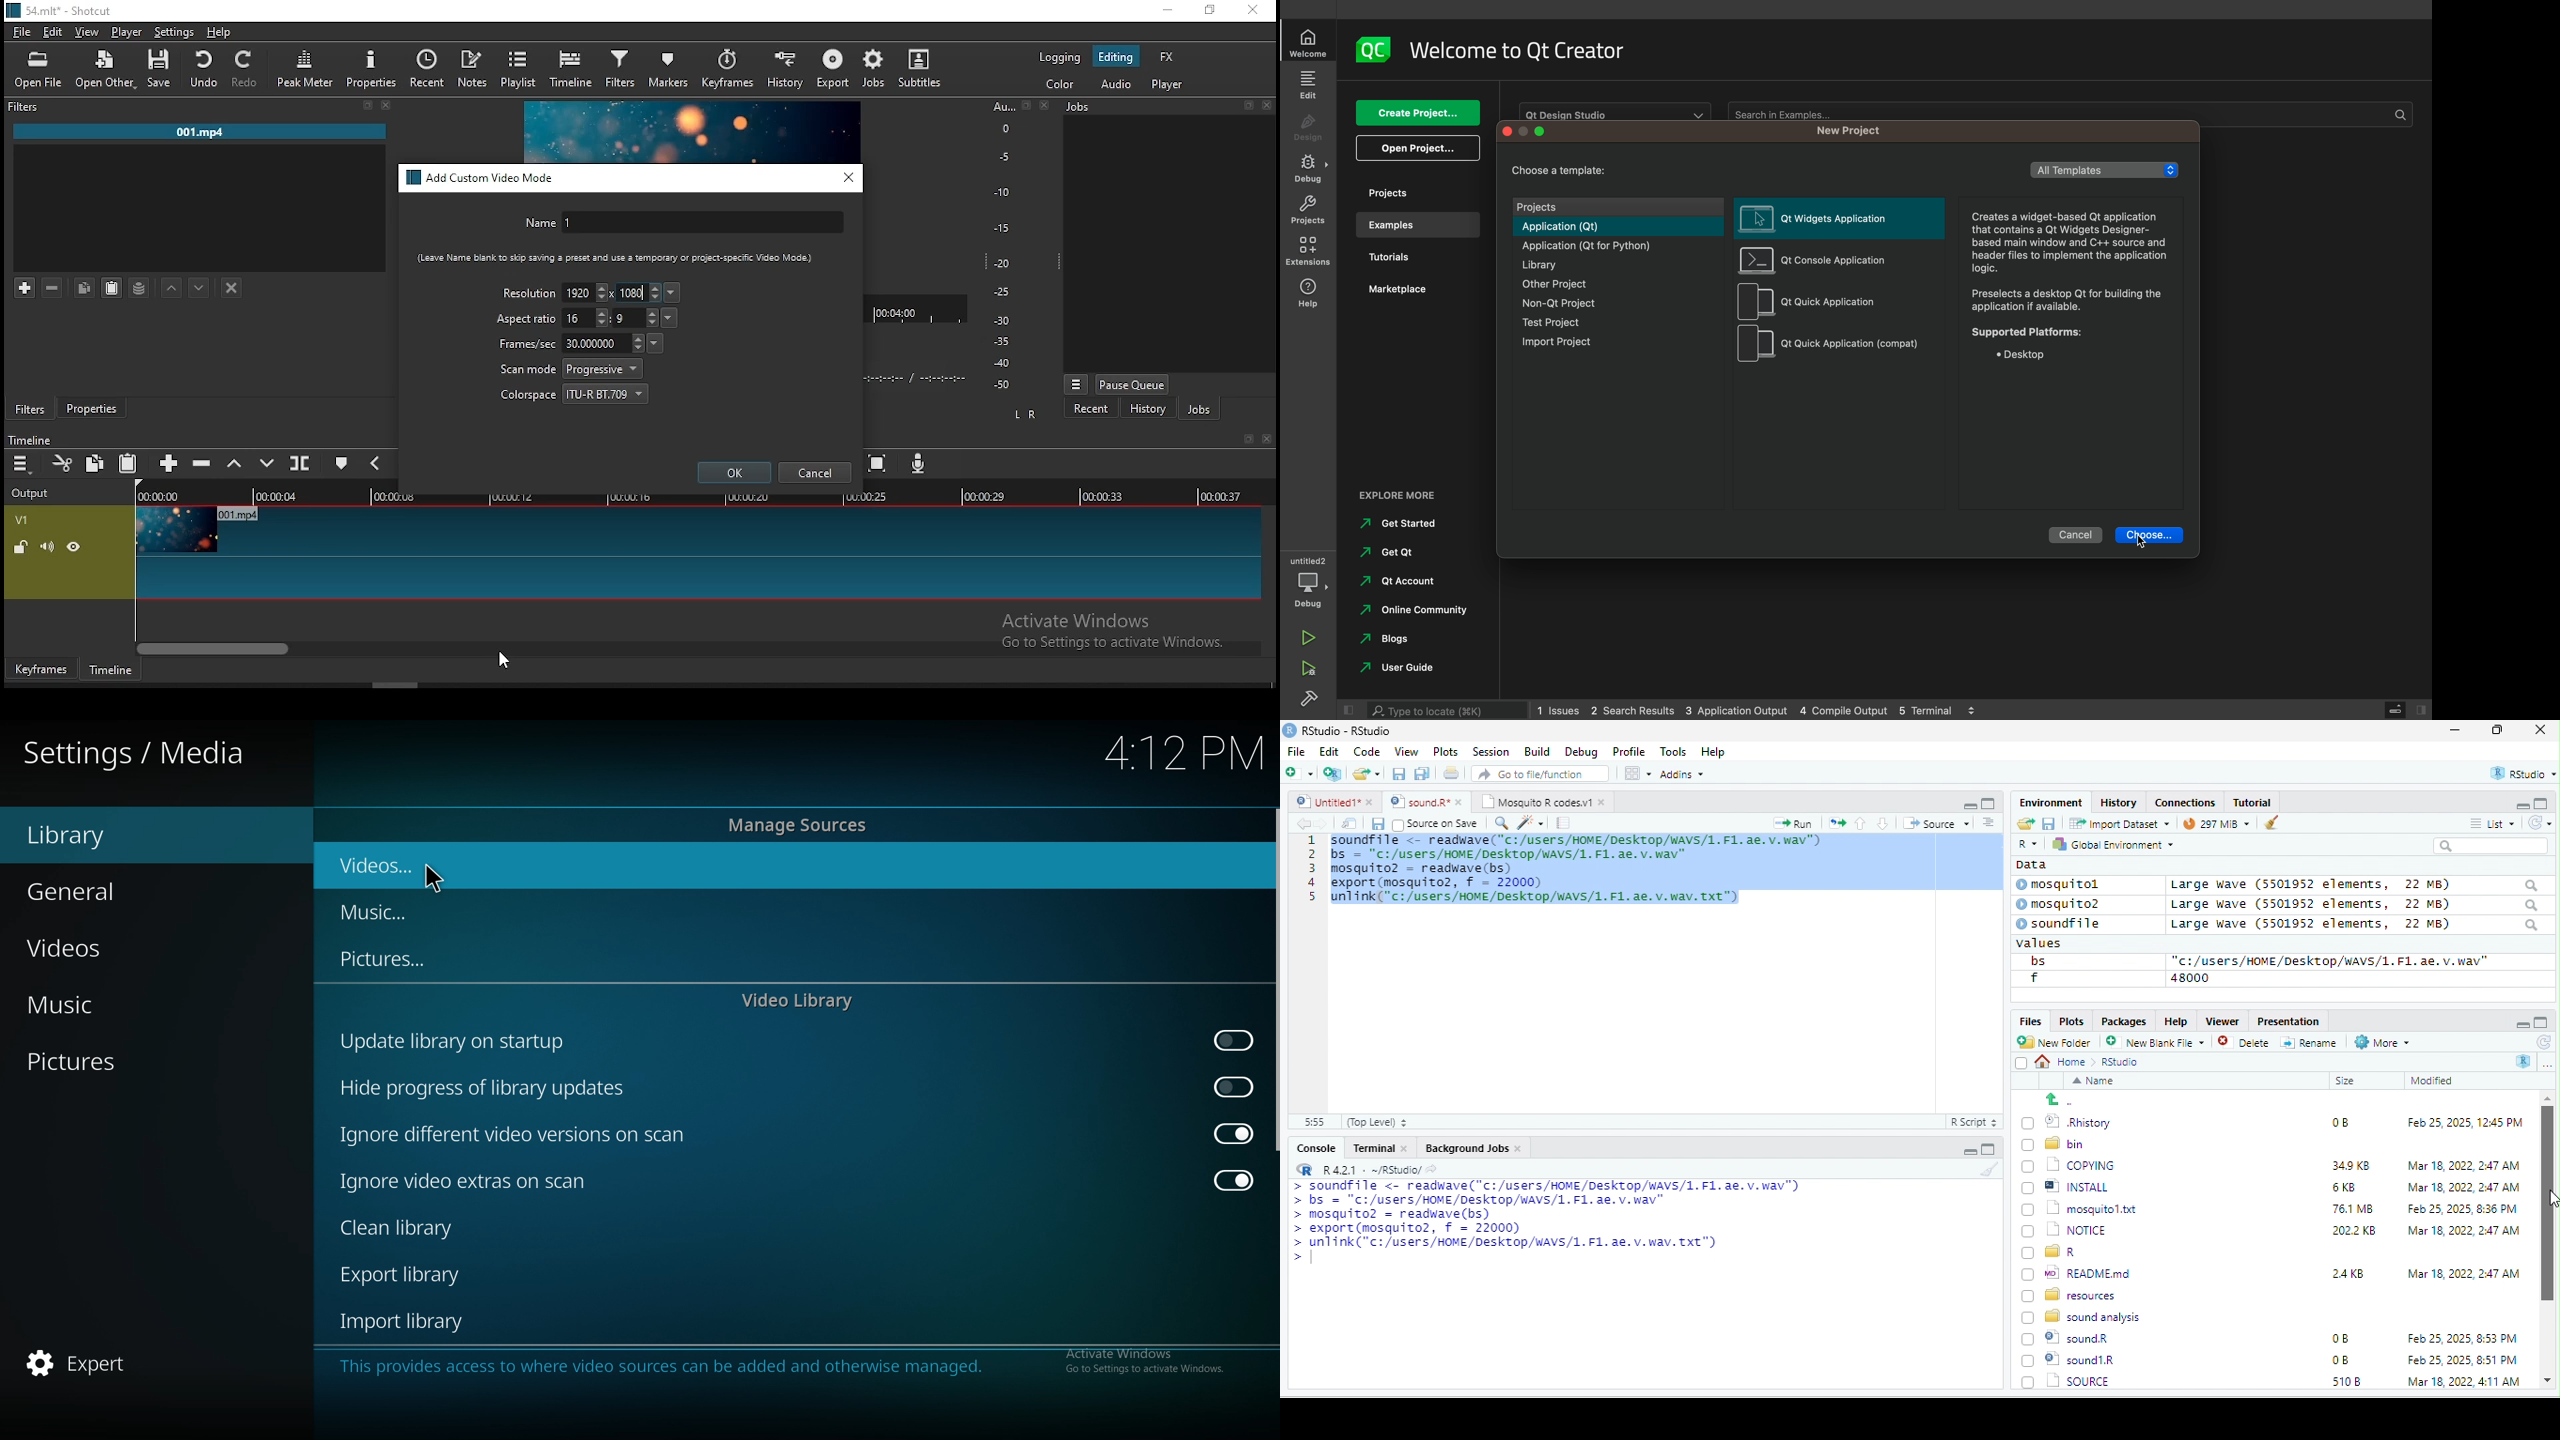 This screenshot has height=1456, width=2576. What do you see at coordinates (1115, 83) in the screenshot?
I see `audio` at bounding box center [1115, 83].